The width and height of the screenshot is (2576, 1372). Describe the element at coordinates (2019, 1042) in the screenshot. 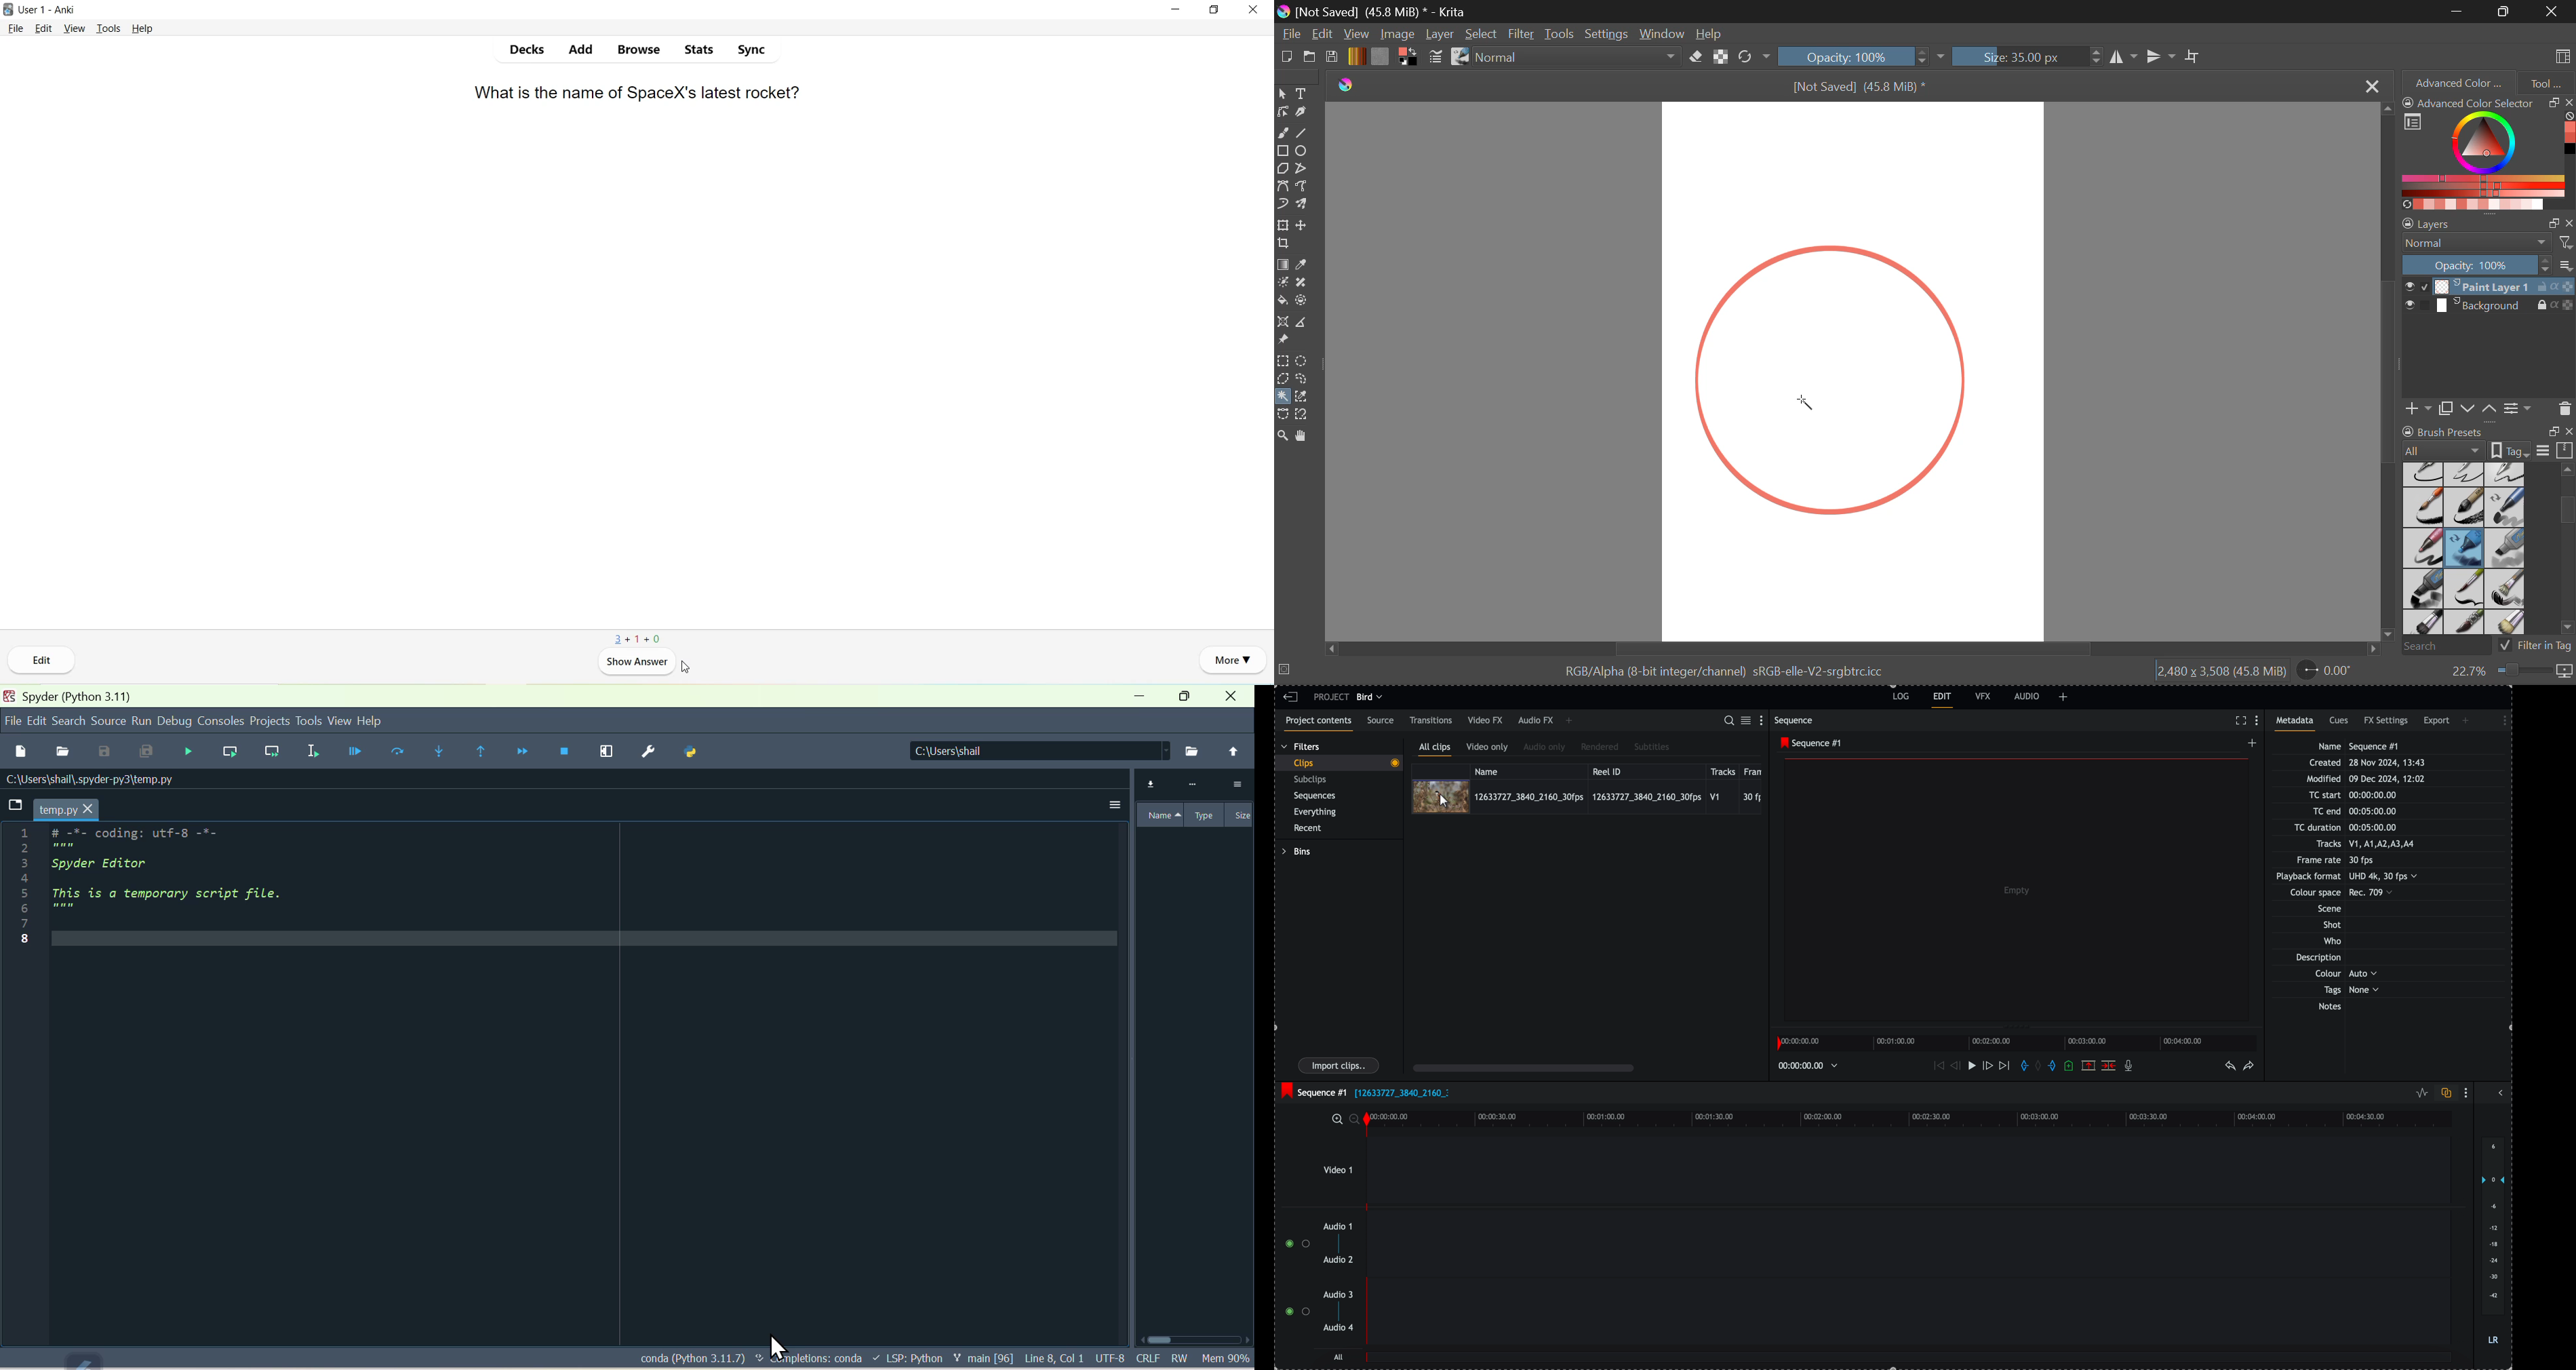

I see `timeline` at that location.